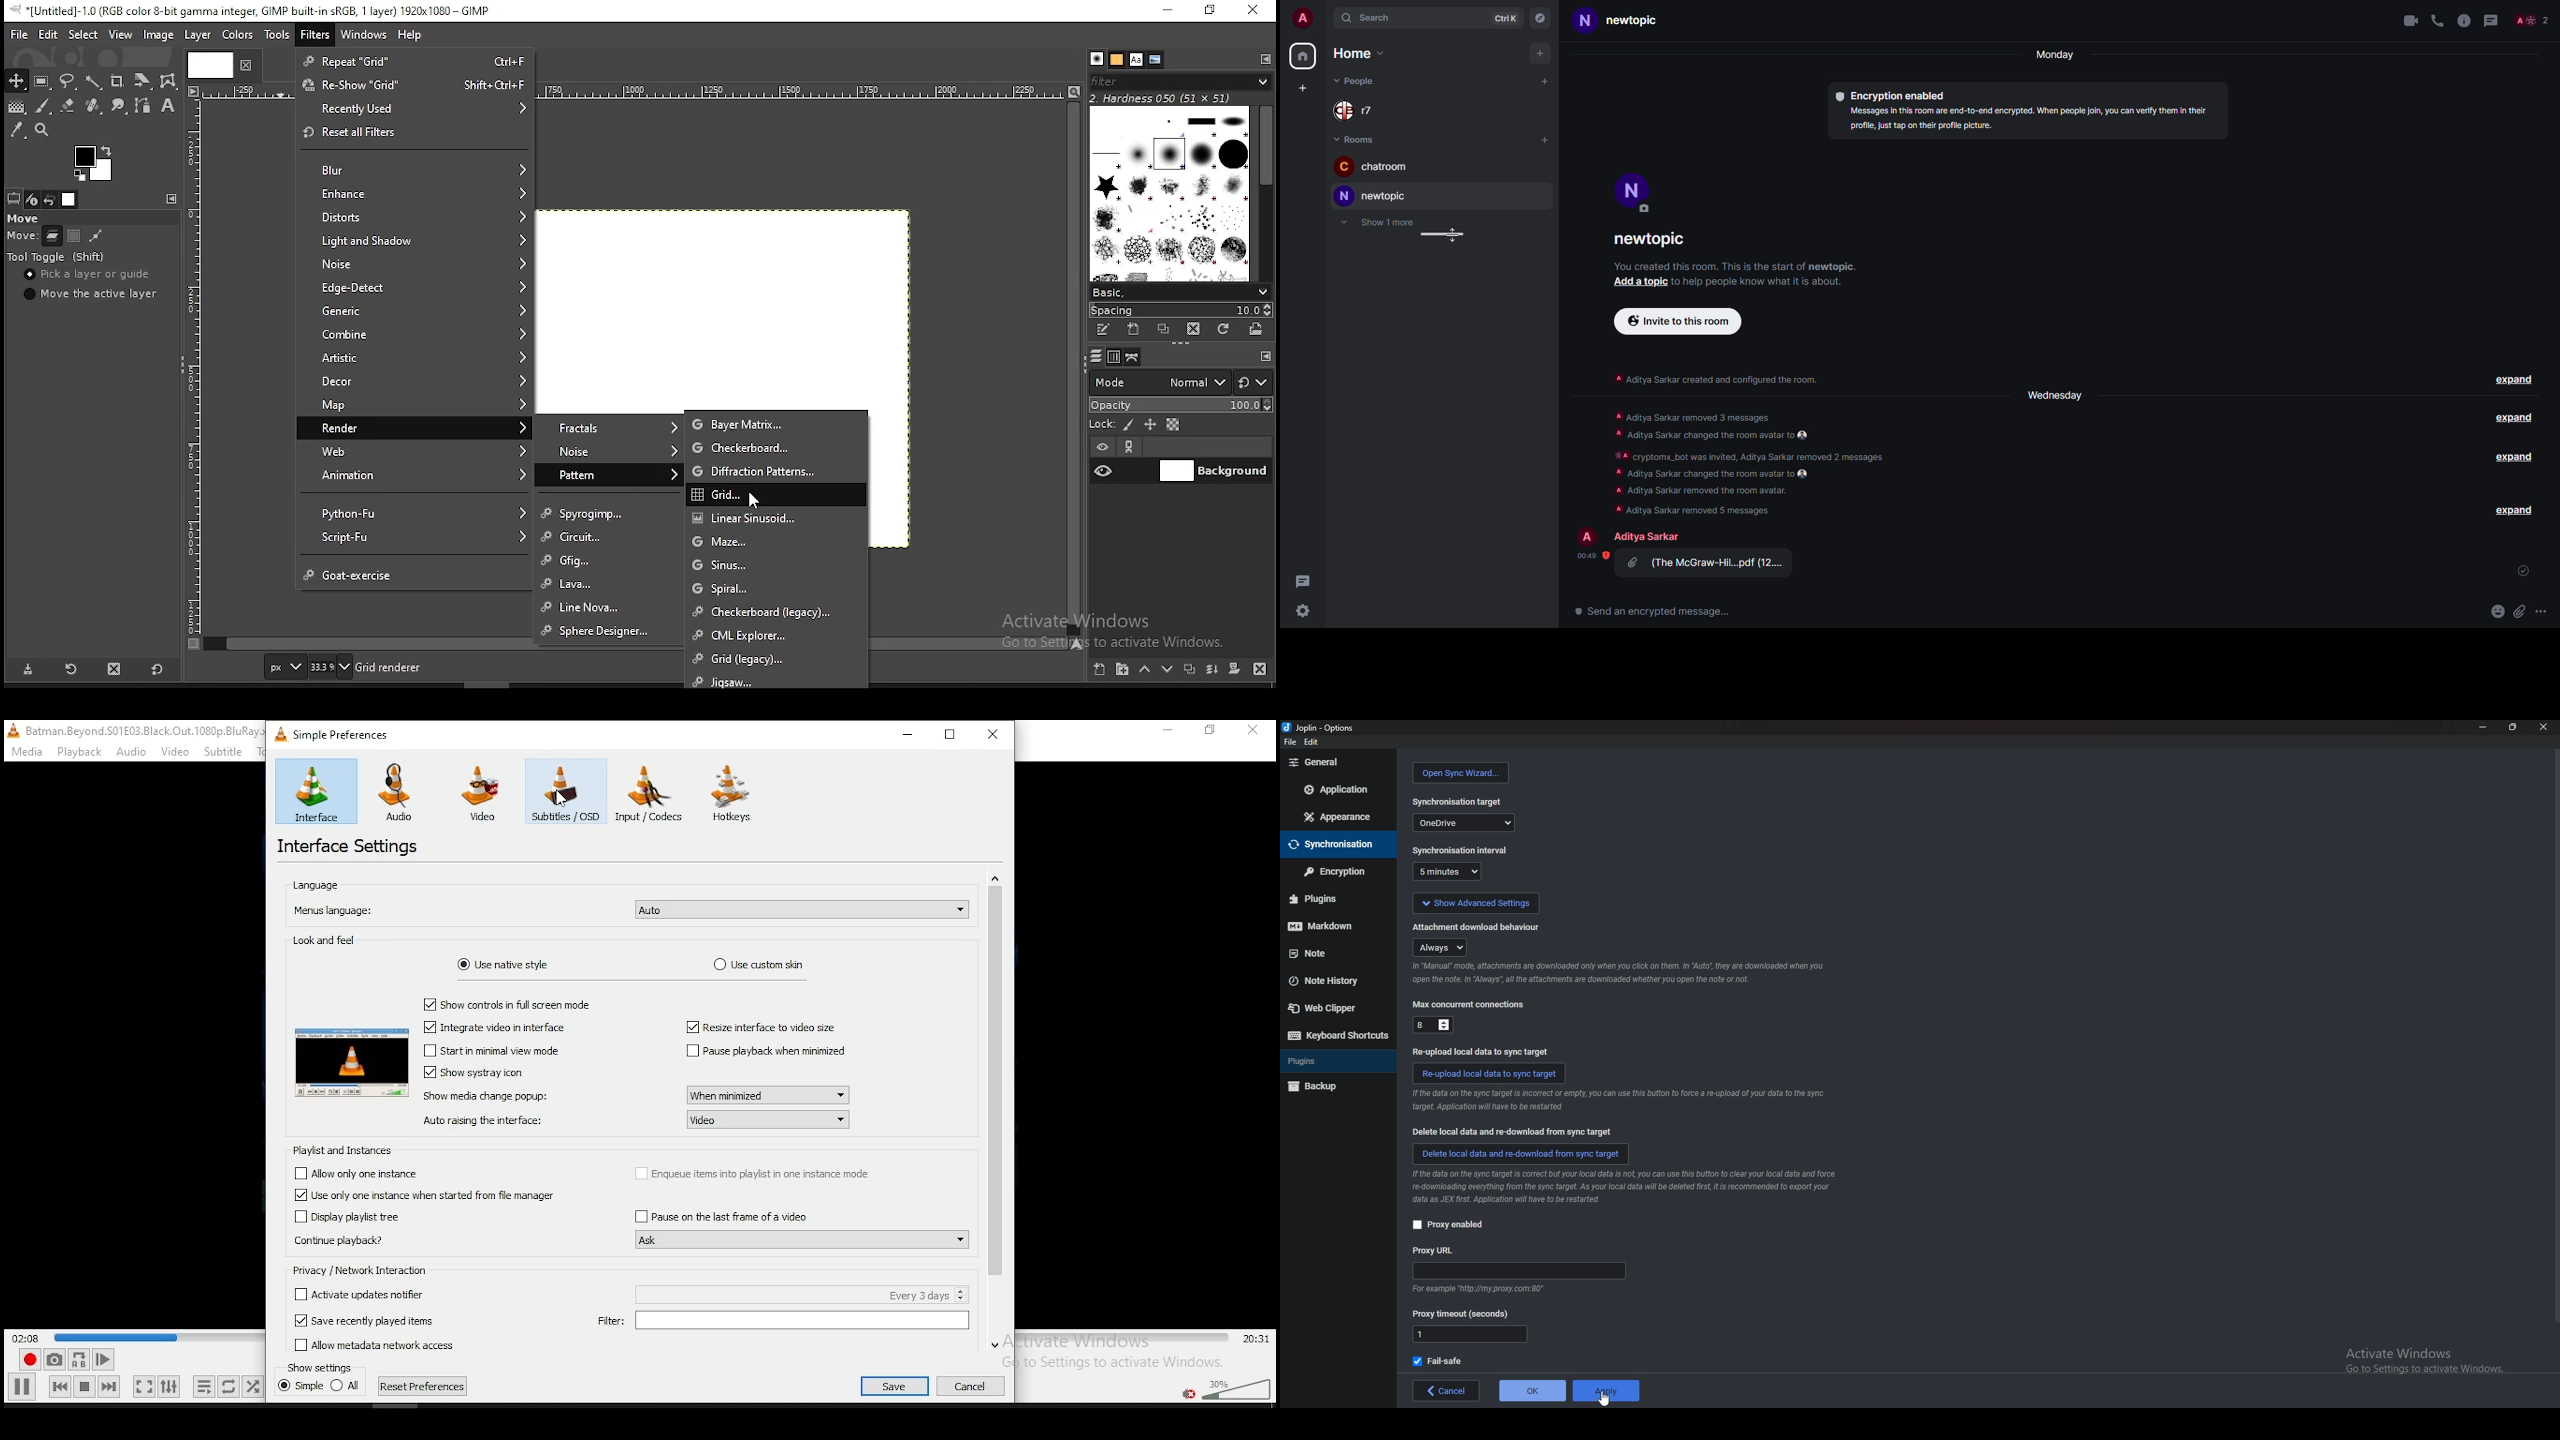 The image size is (2576, 1456). Describe the element at coordinates (497, 1026) in the screenshot. I see `` at that location.